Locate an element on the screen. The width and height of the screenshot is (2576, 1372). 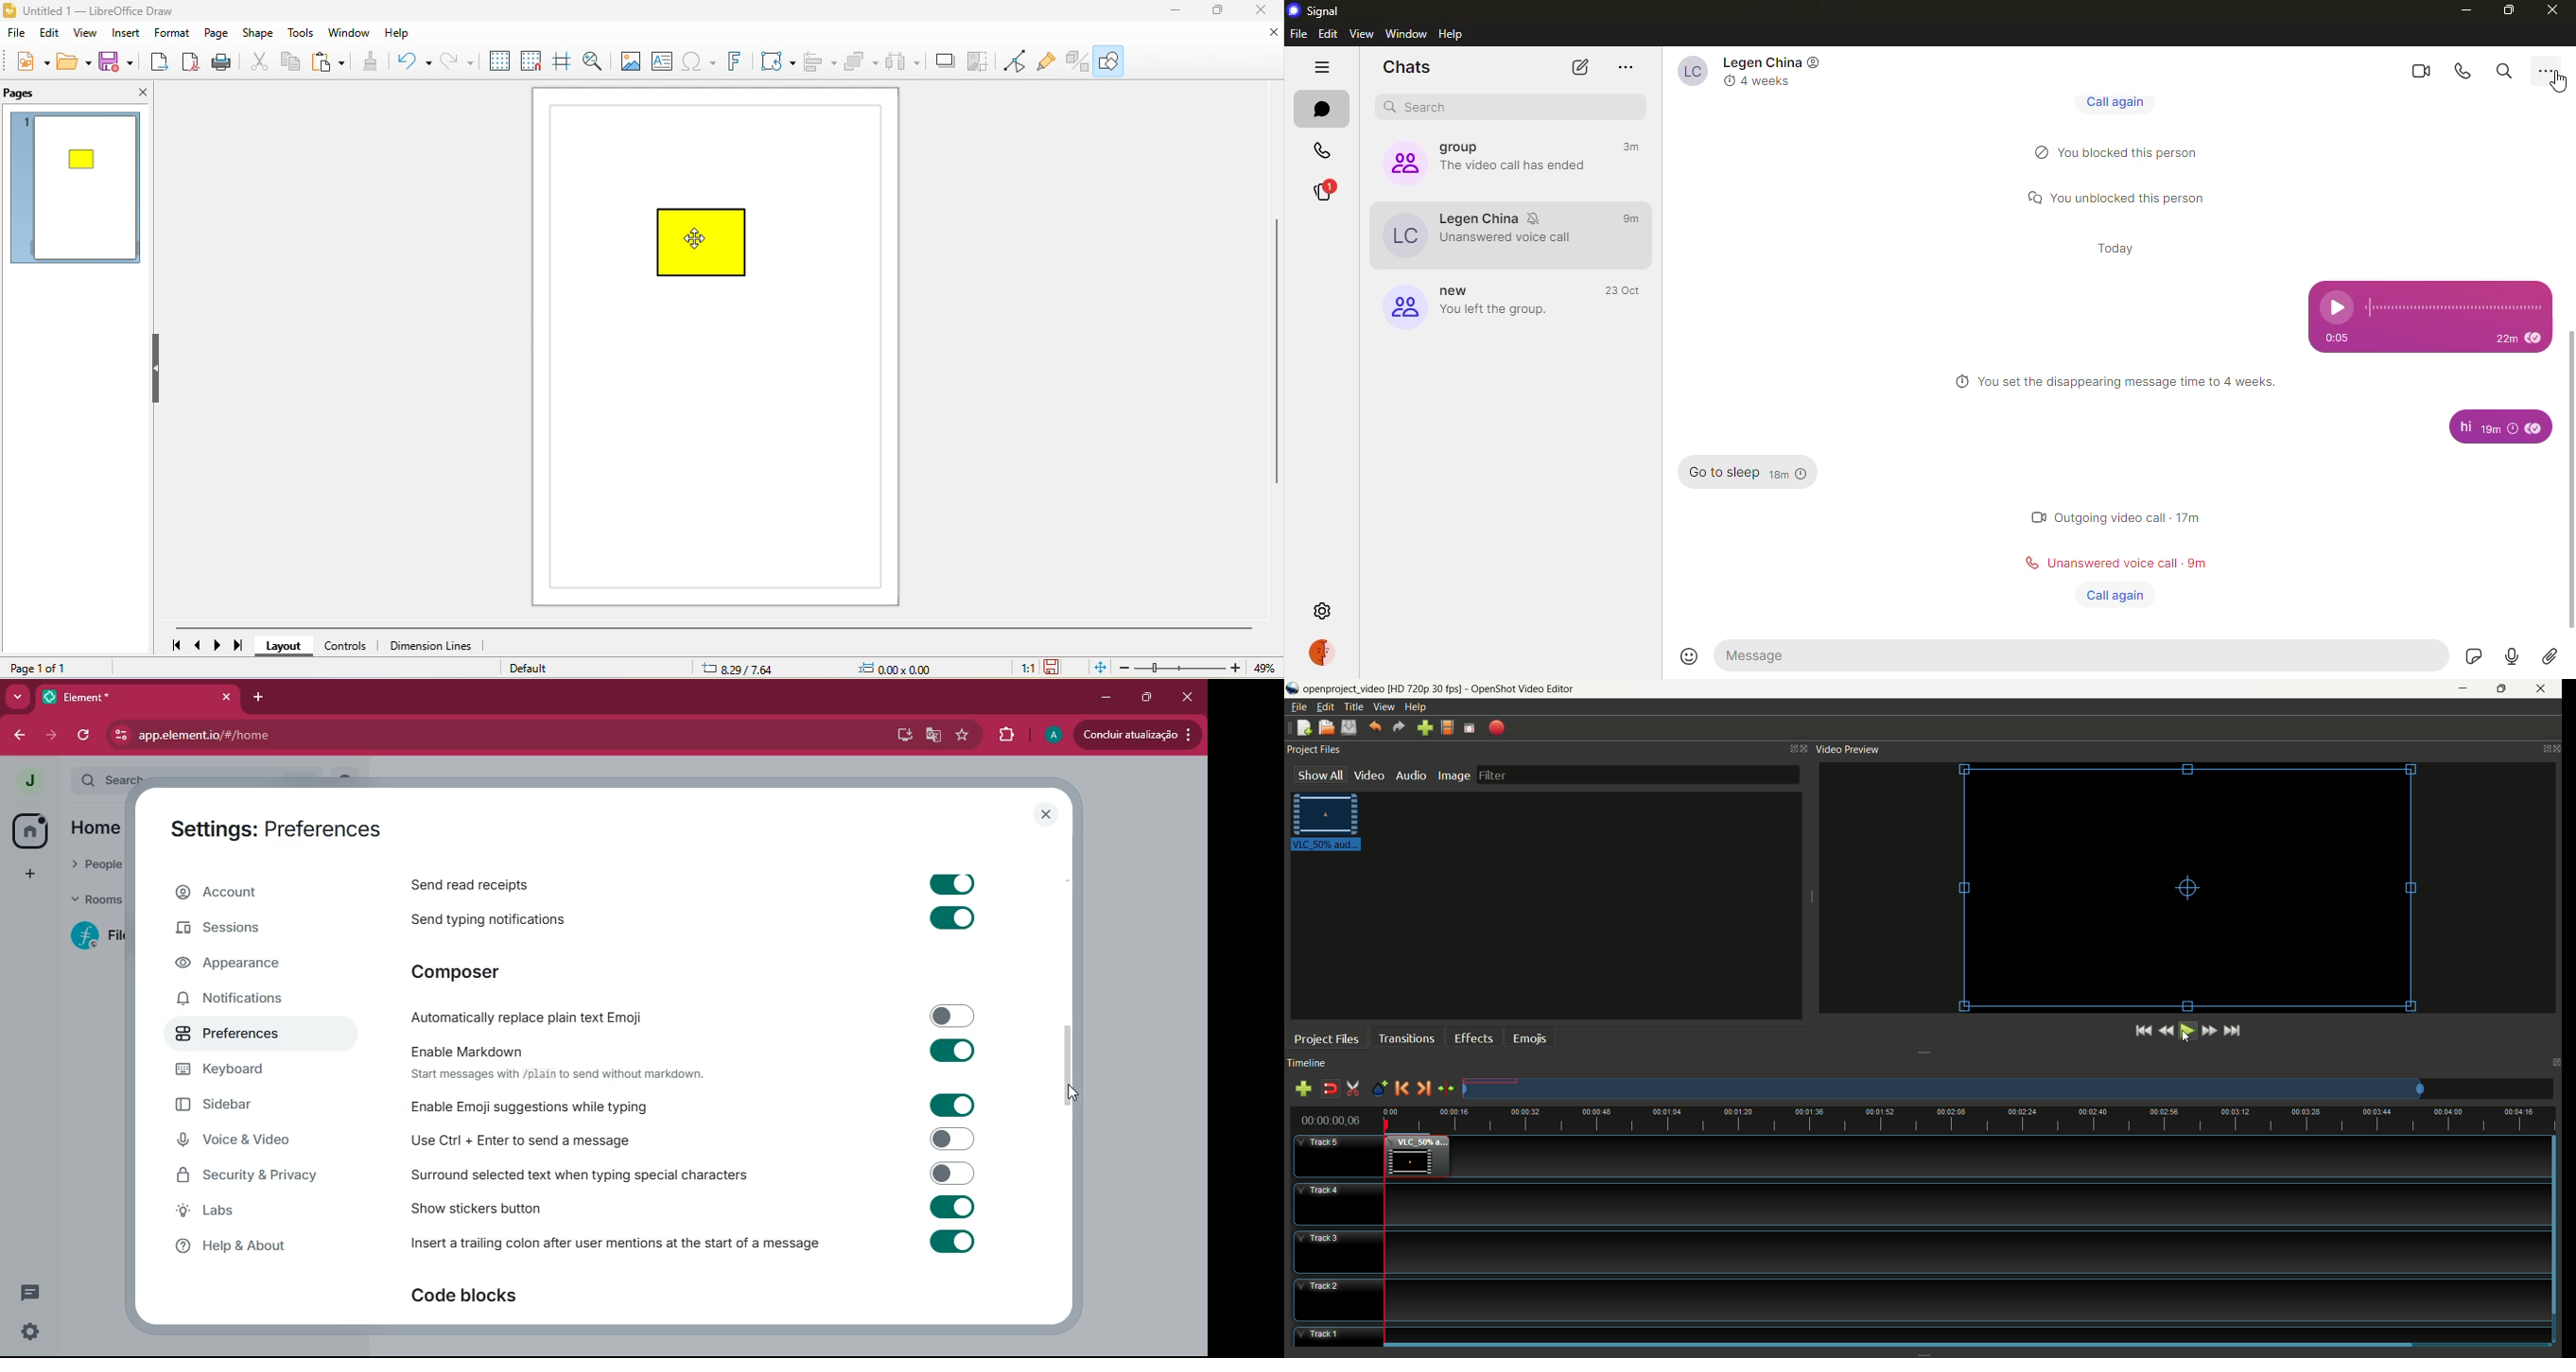
time is located at coordinates (2192, 517).